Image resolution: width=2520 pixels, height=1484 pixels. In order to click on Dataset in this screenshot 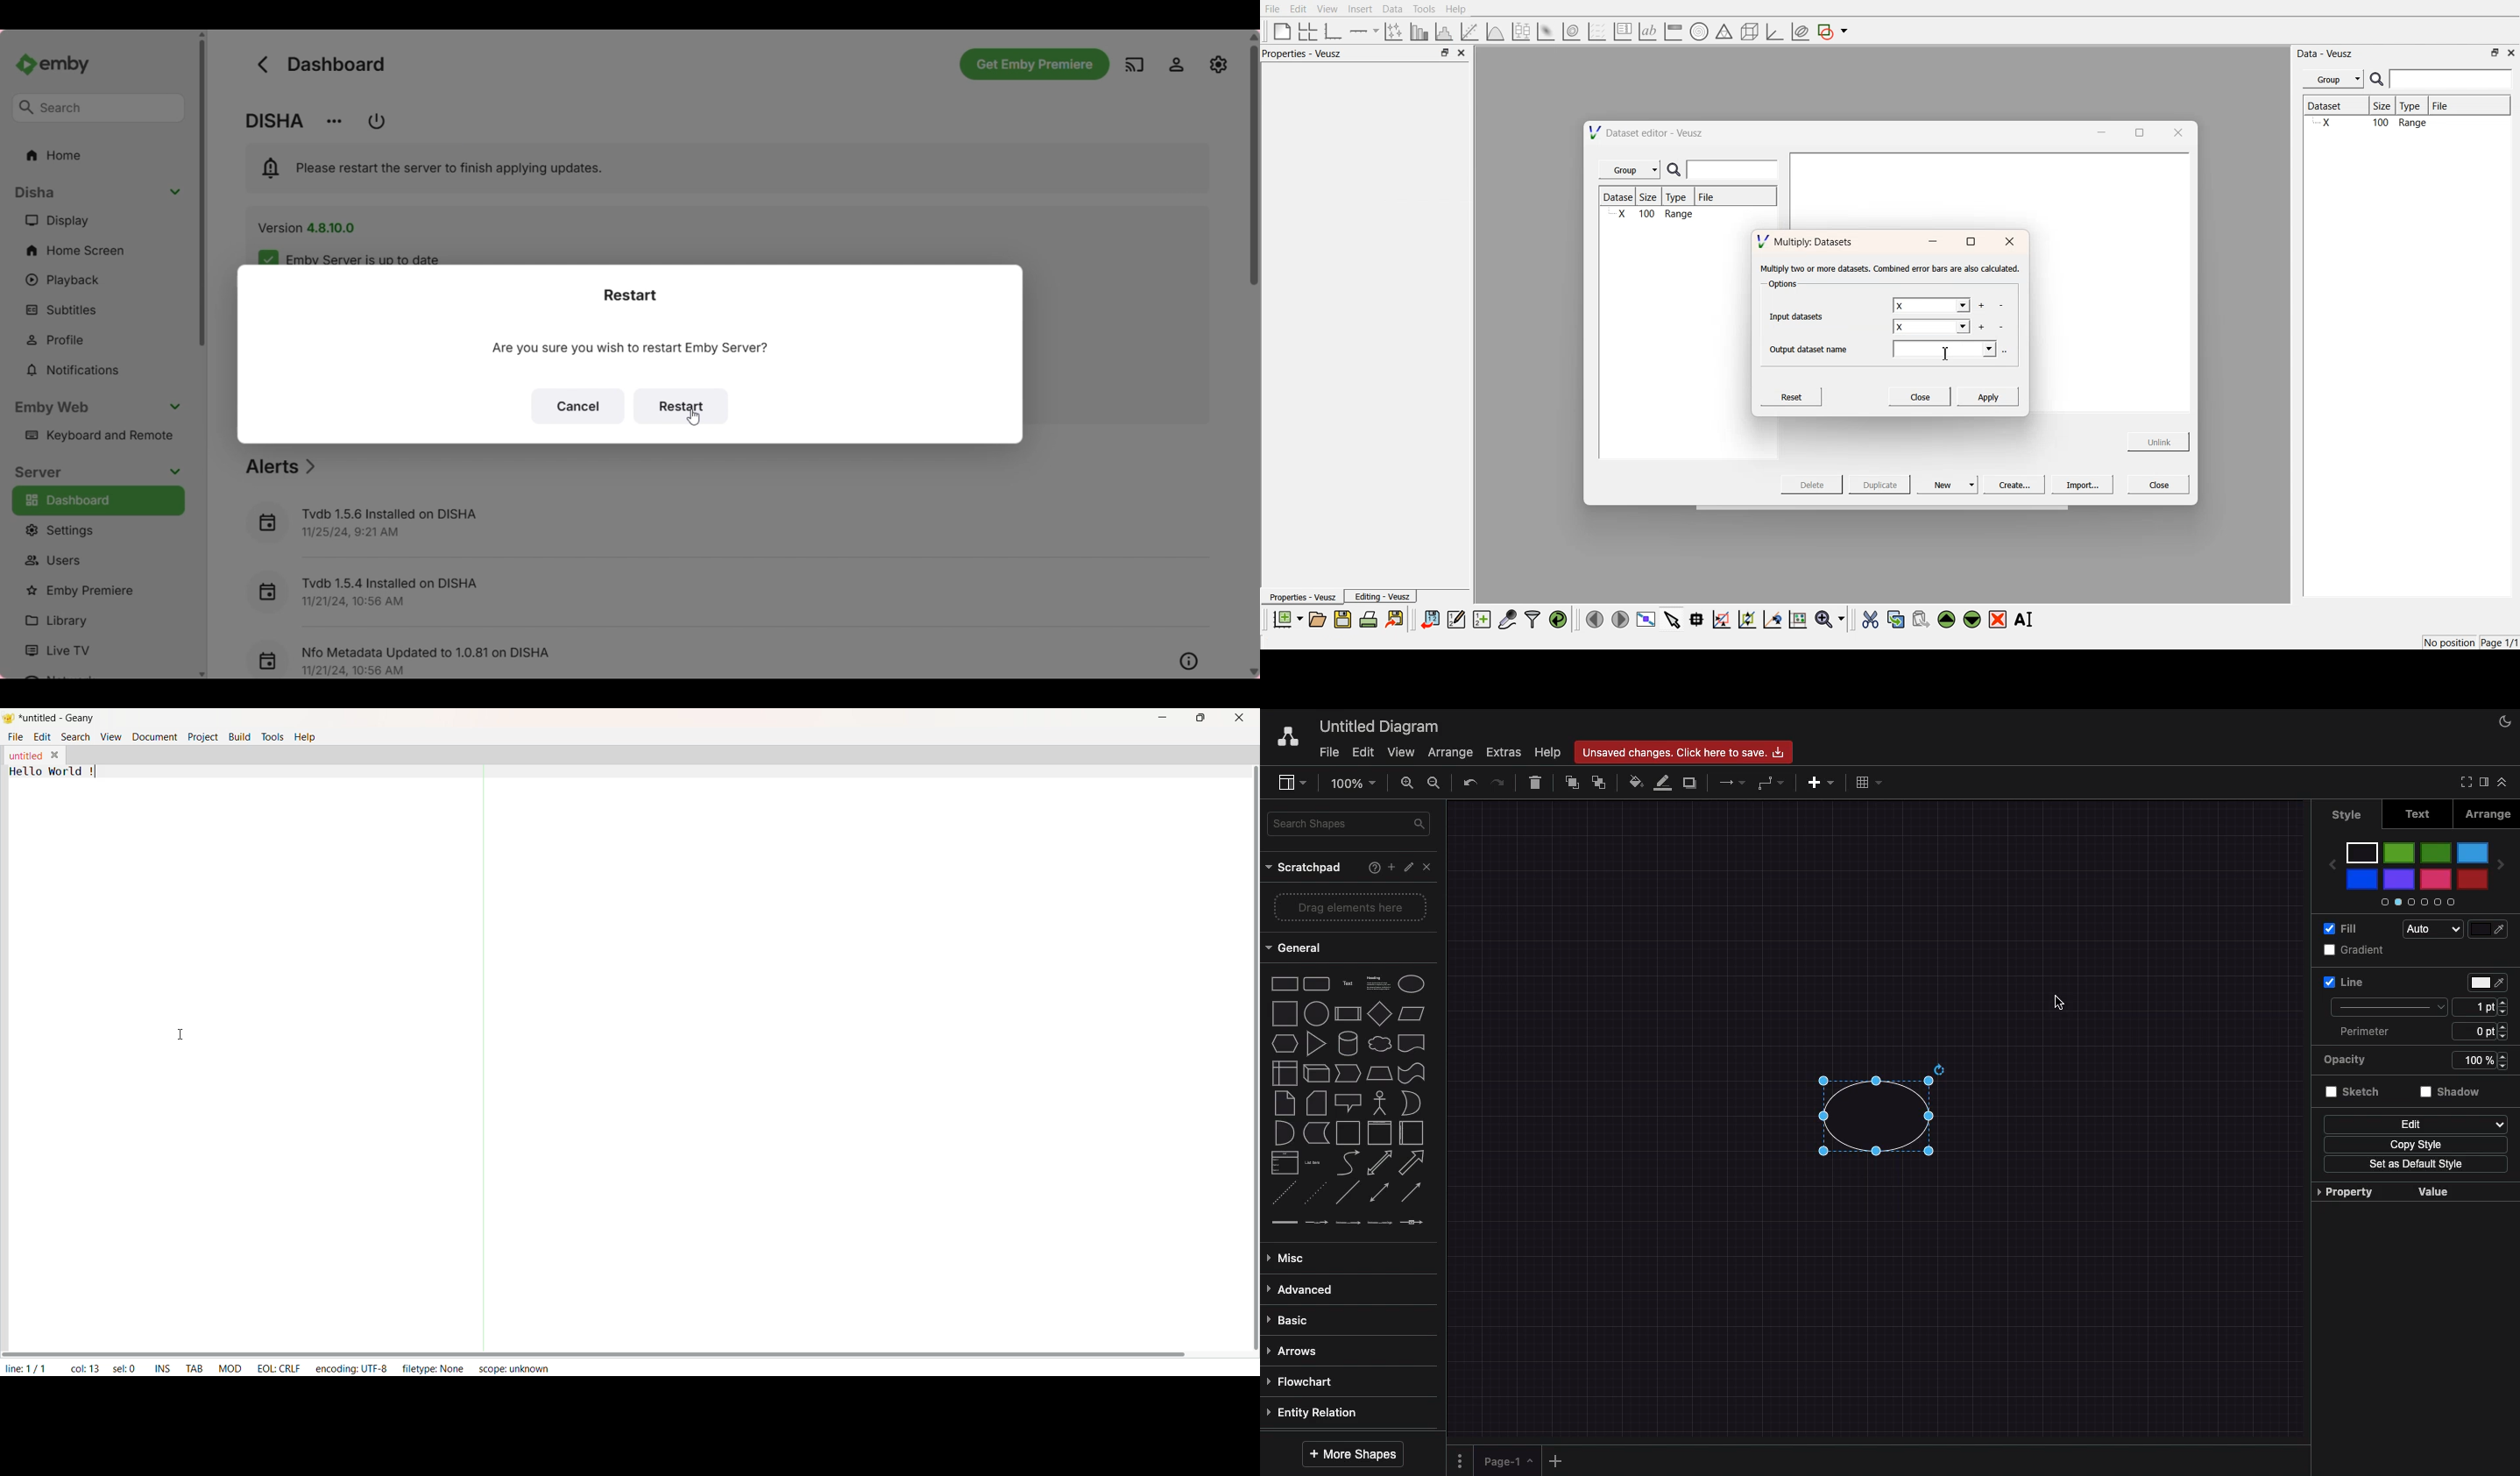, I will do `click(1620, 197)`.